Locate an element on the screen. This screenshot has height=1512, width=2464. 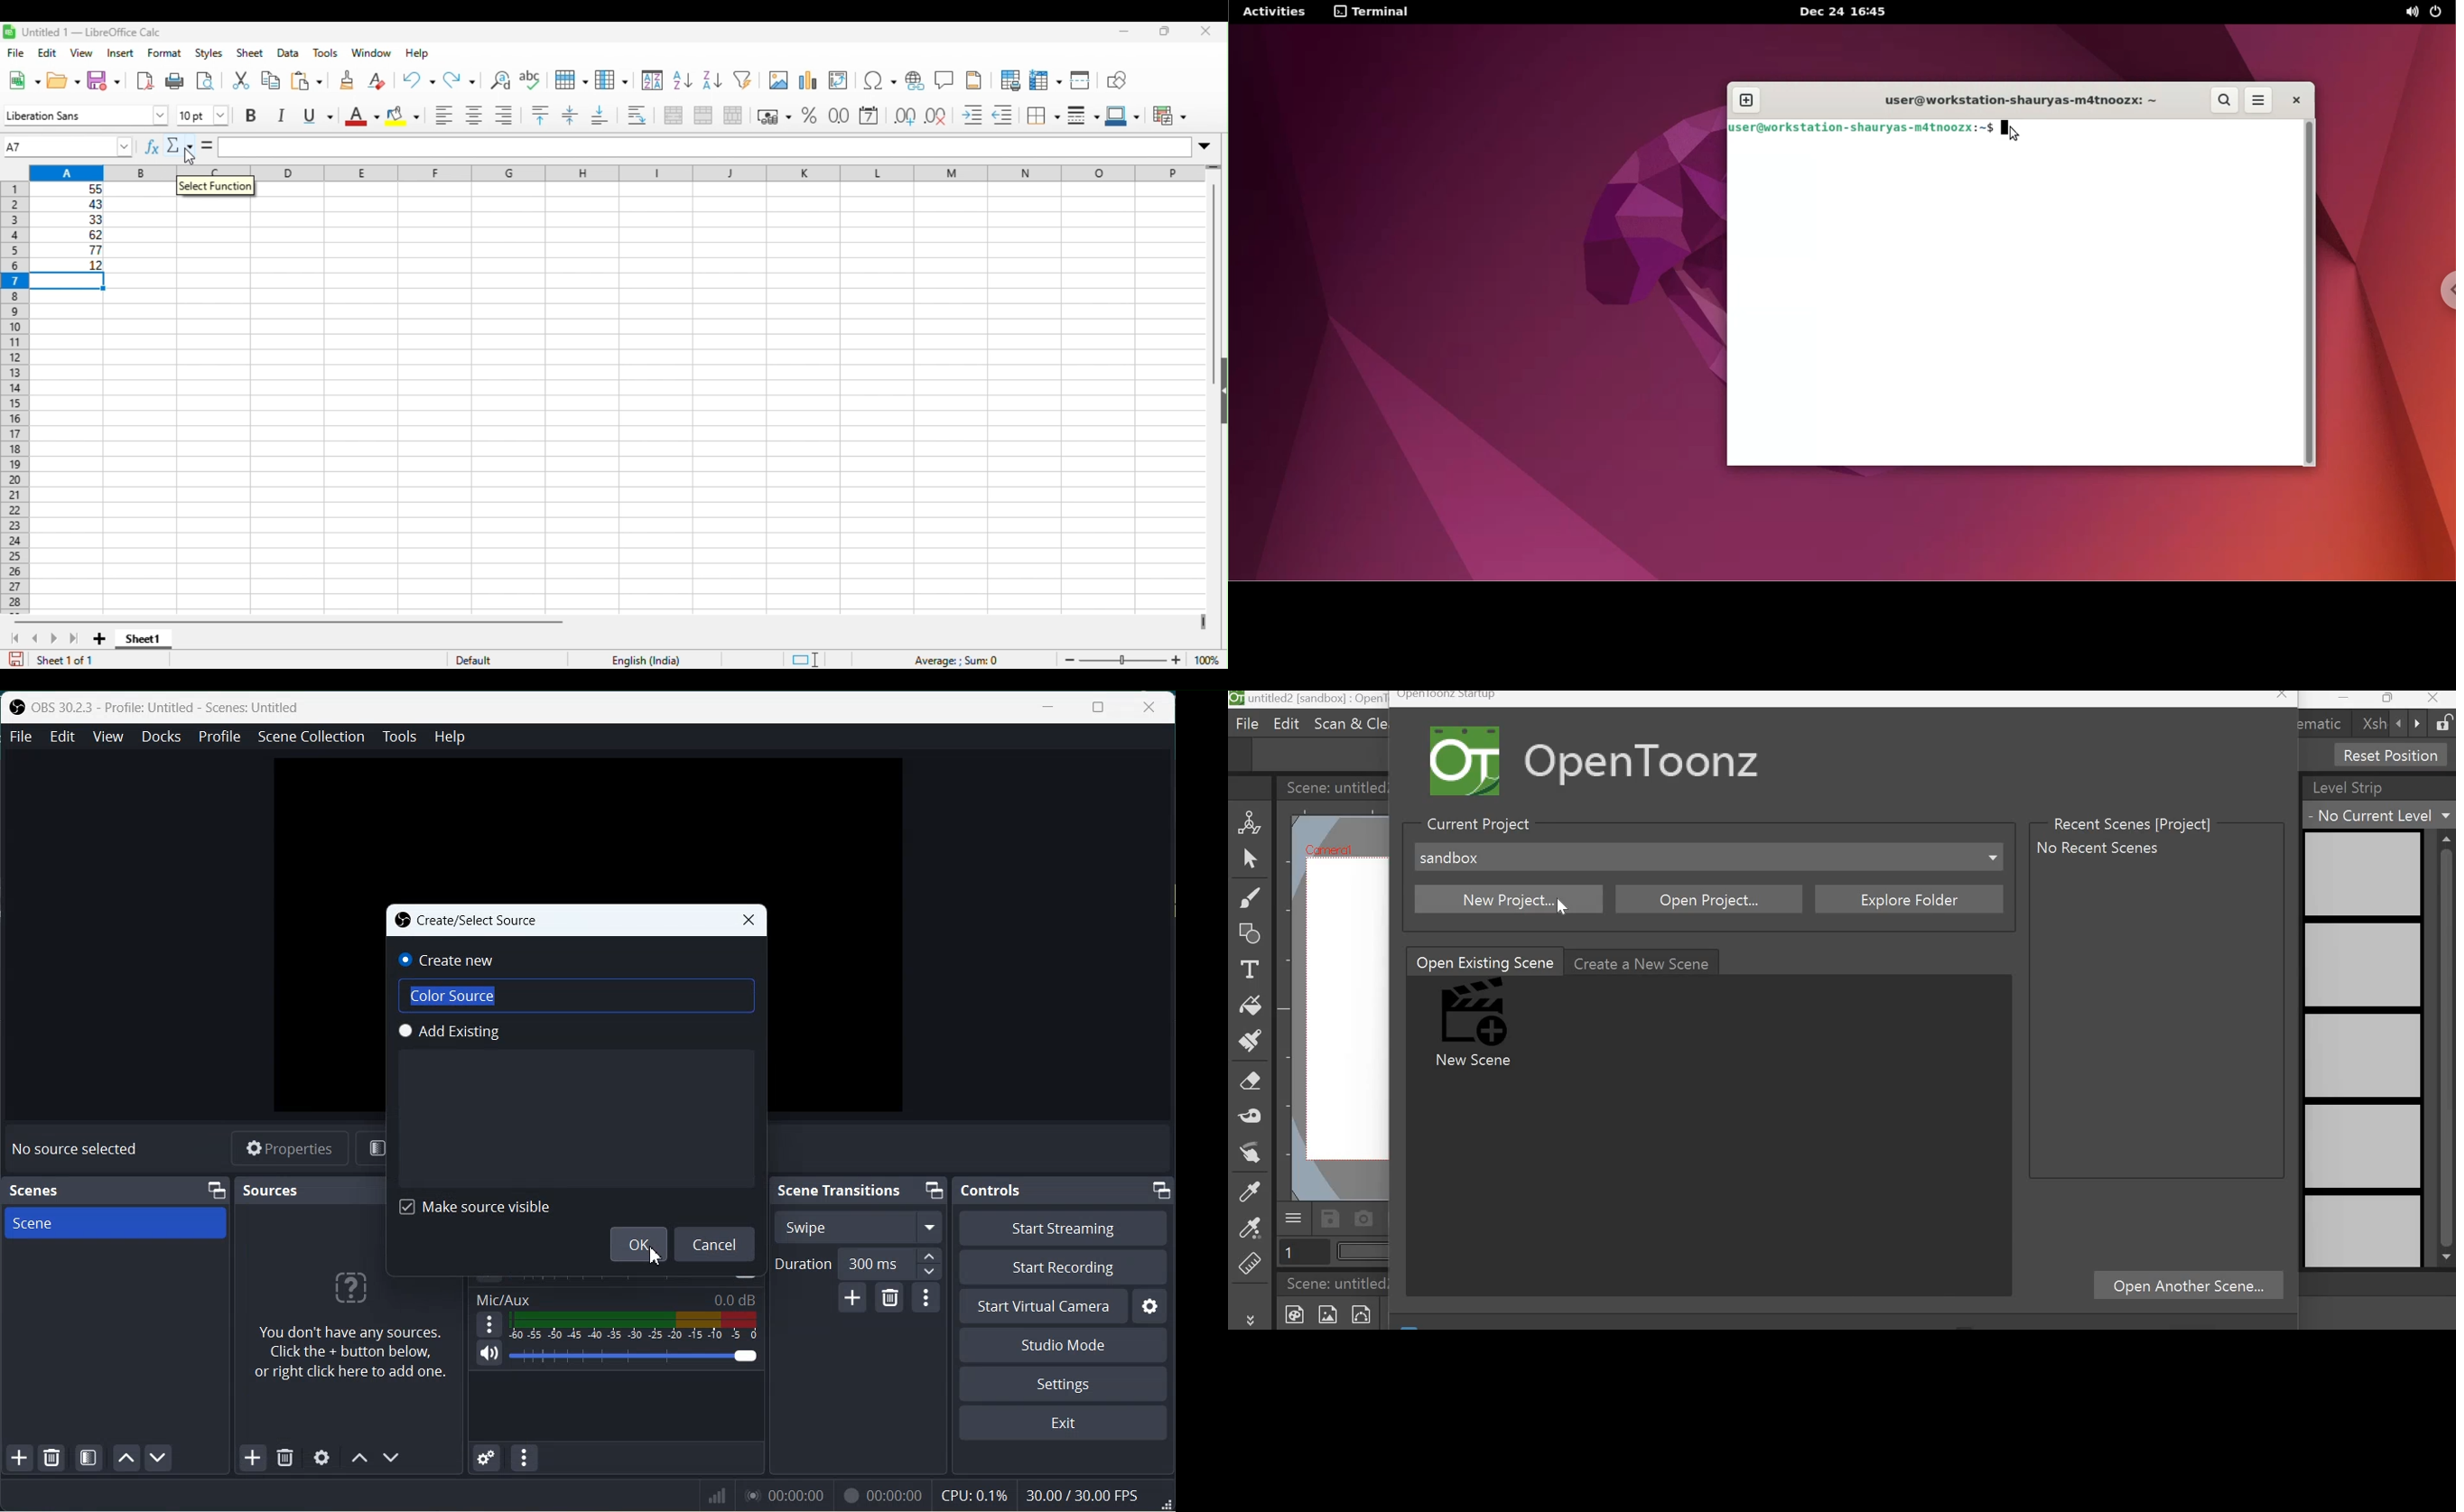
underline is located at coordinates (320, 116).